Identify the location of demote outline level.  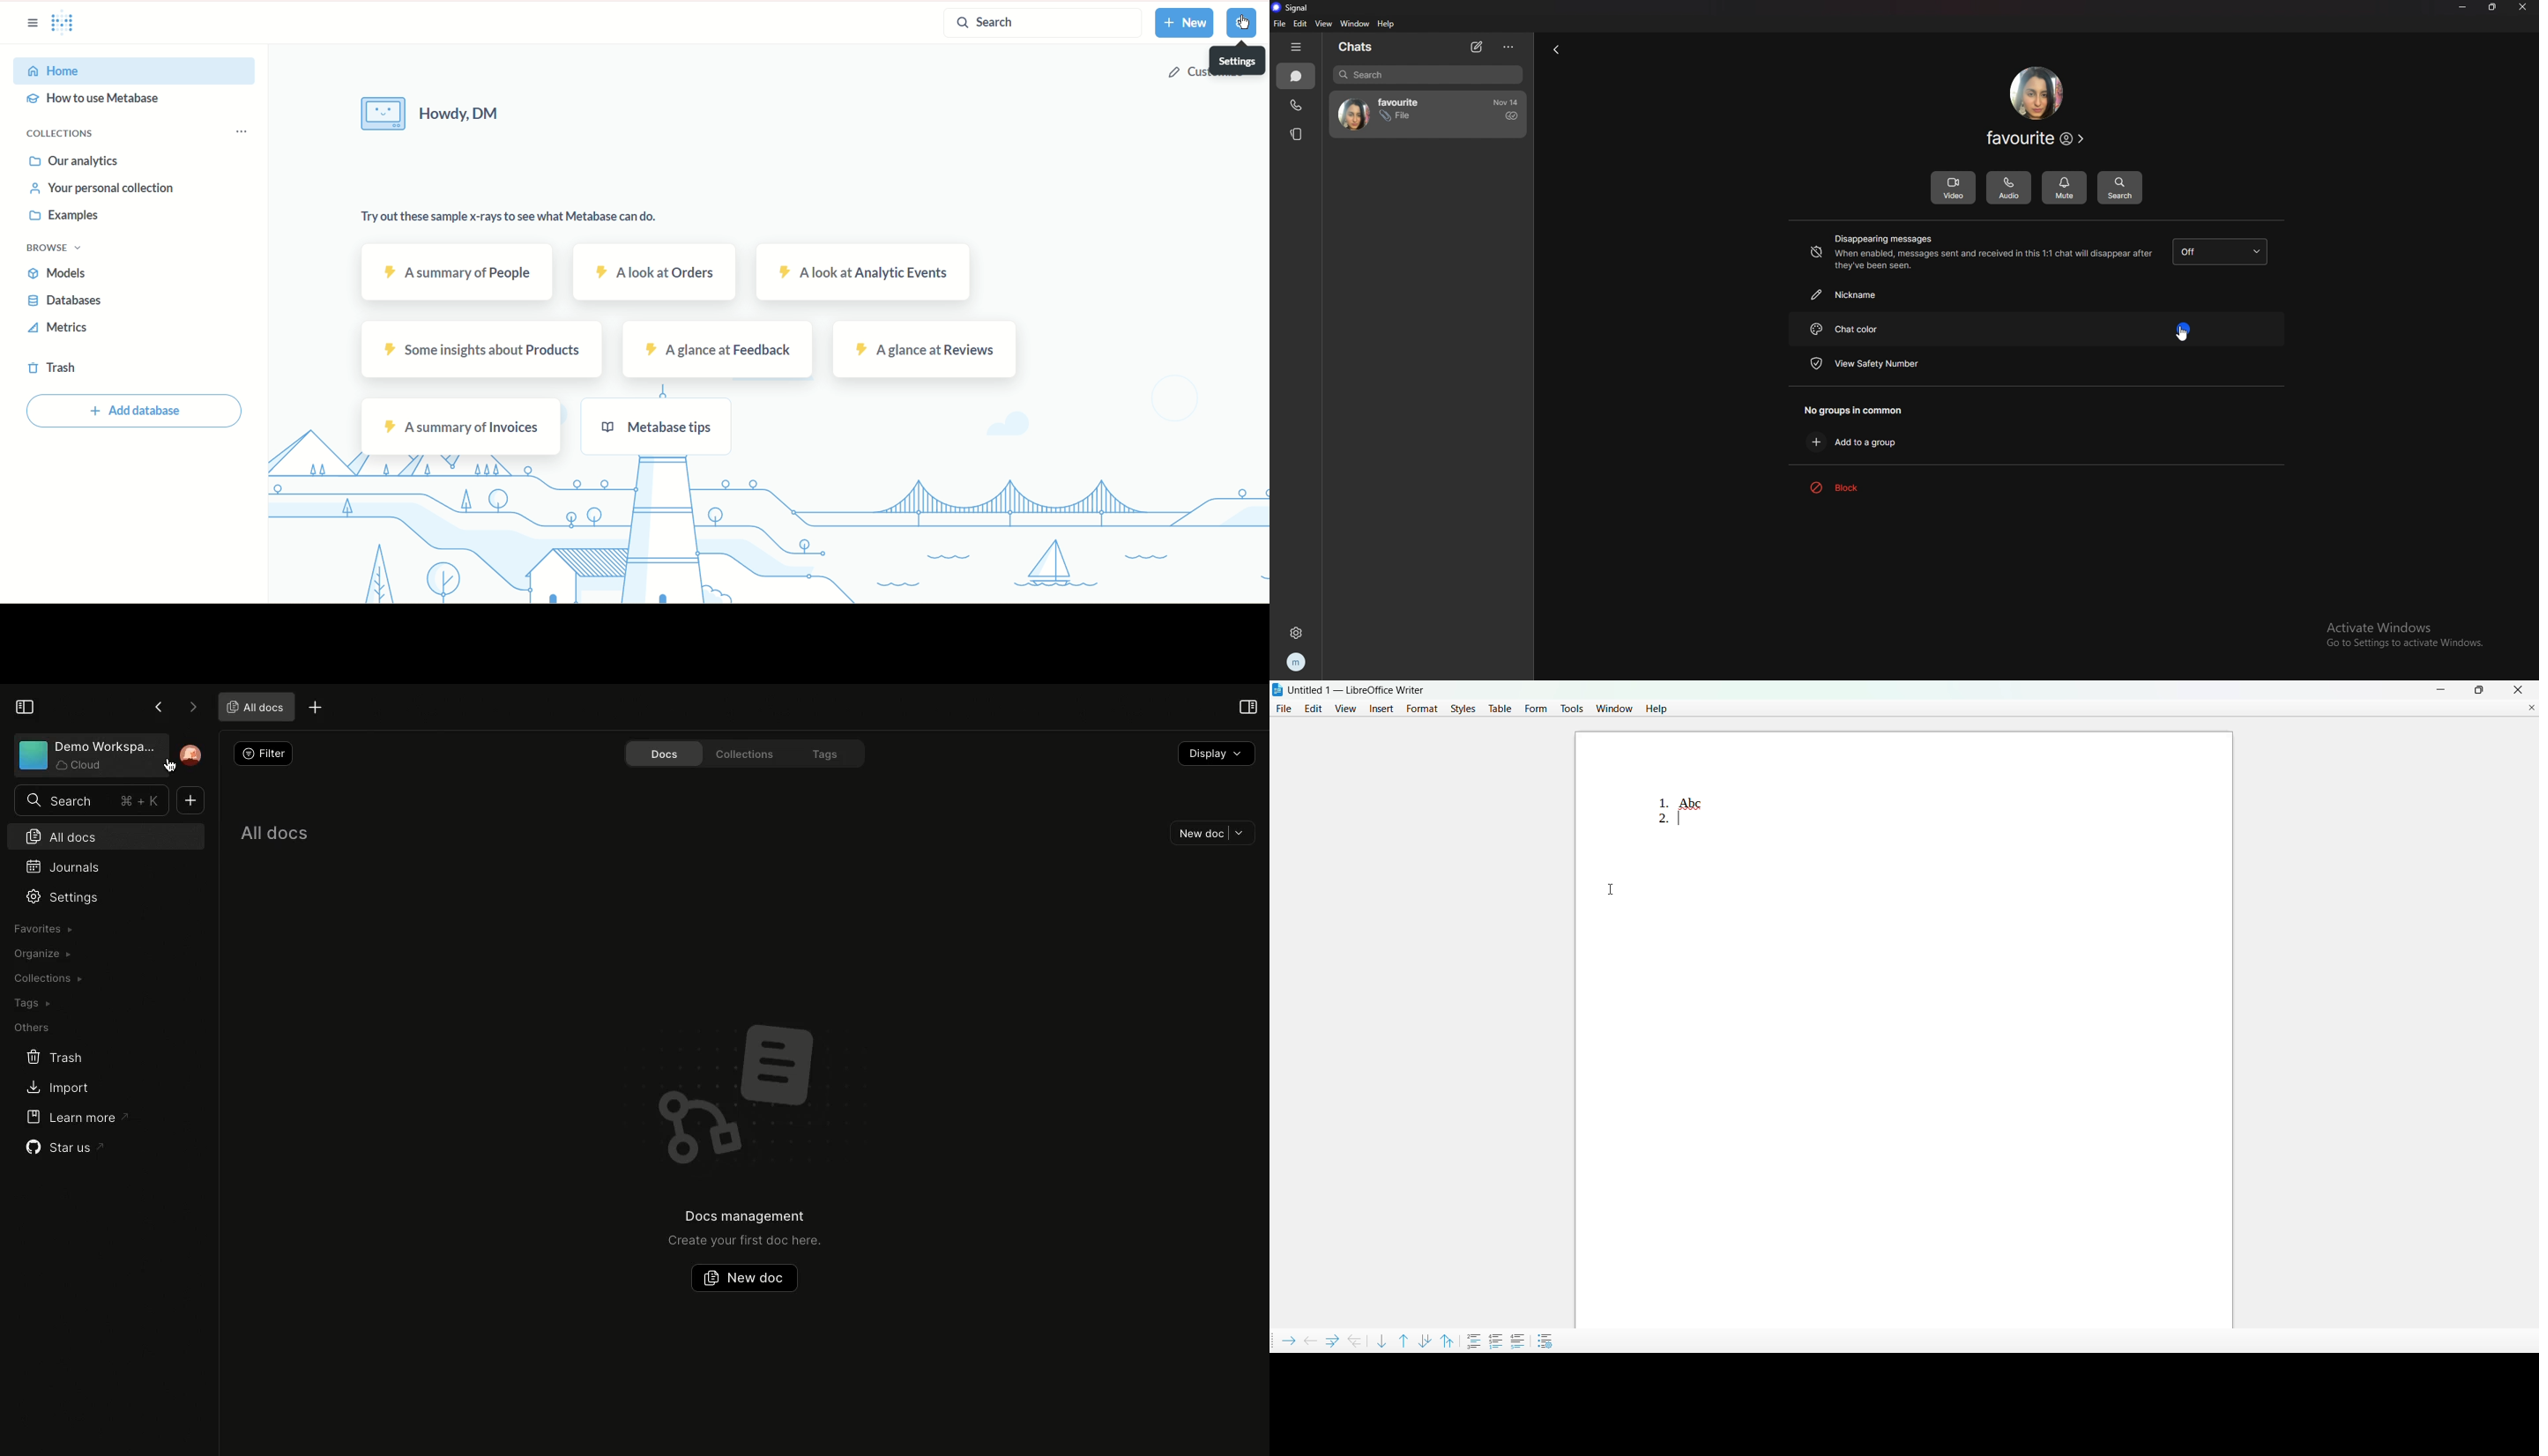
(1287, 1339).